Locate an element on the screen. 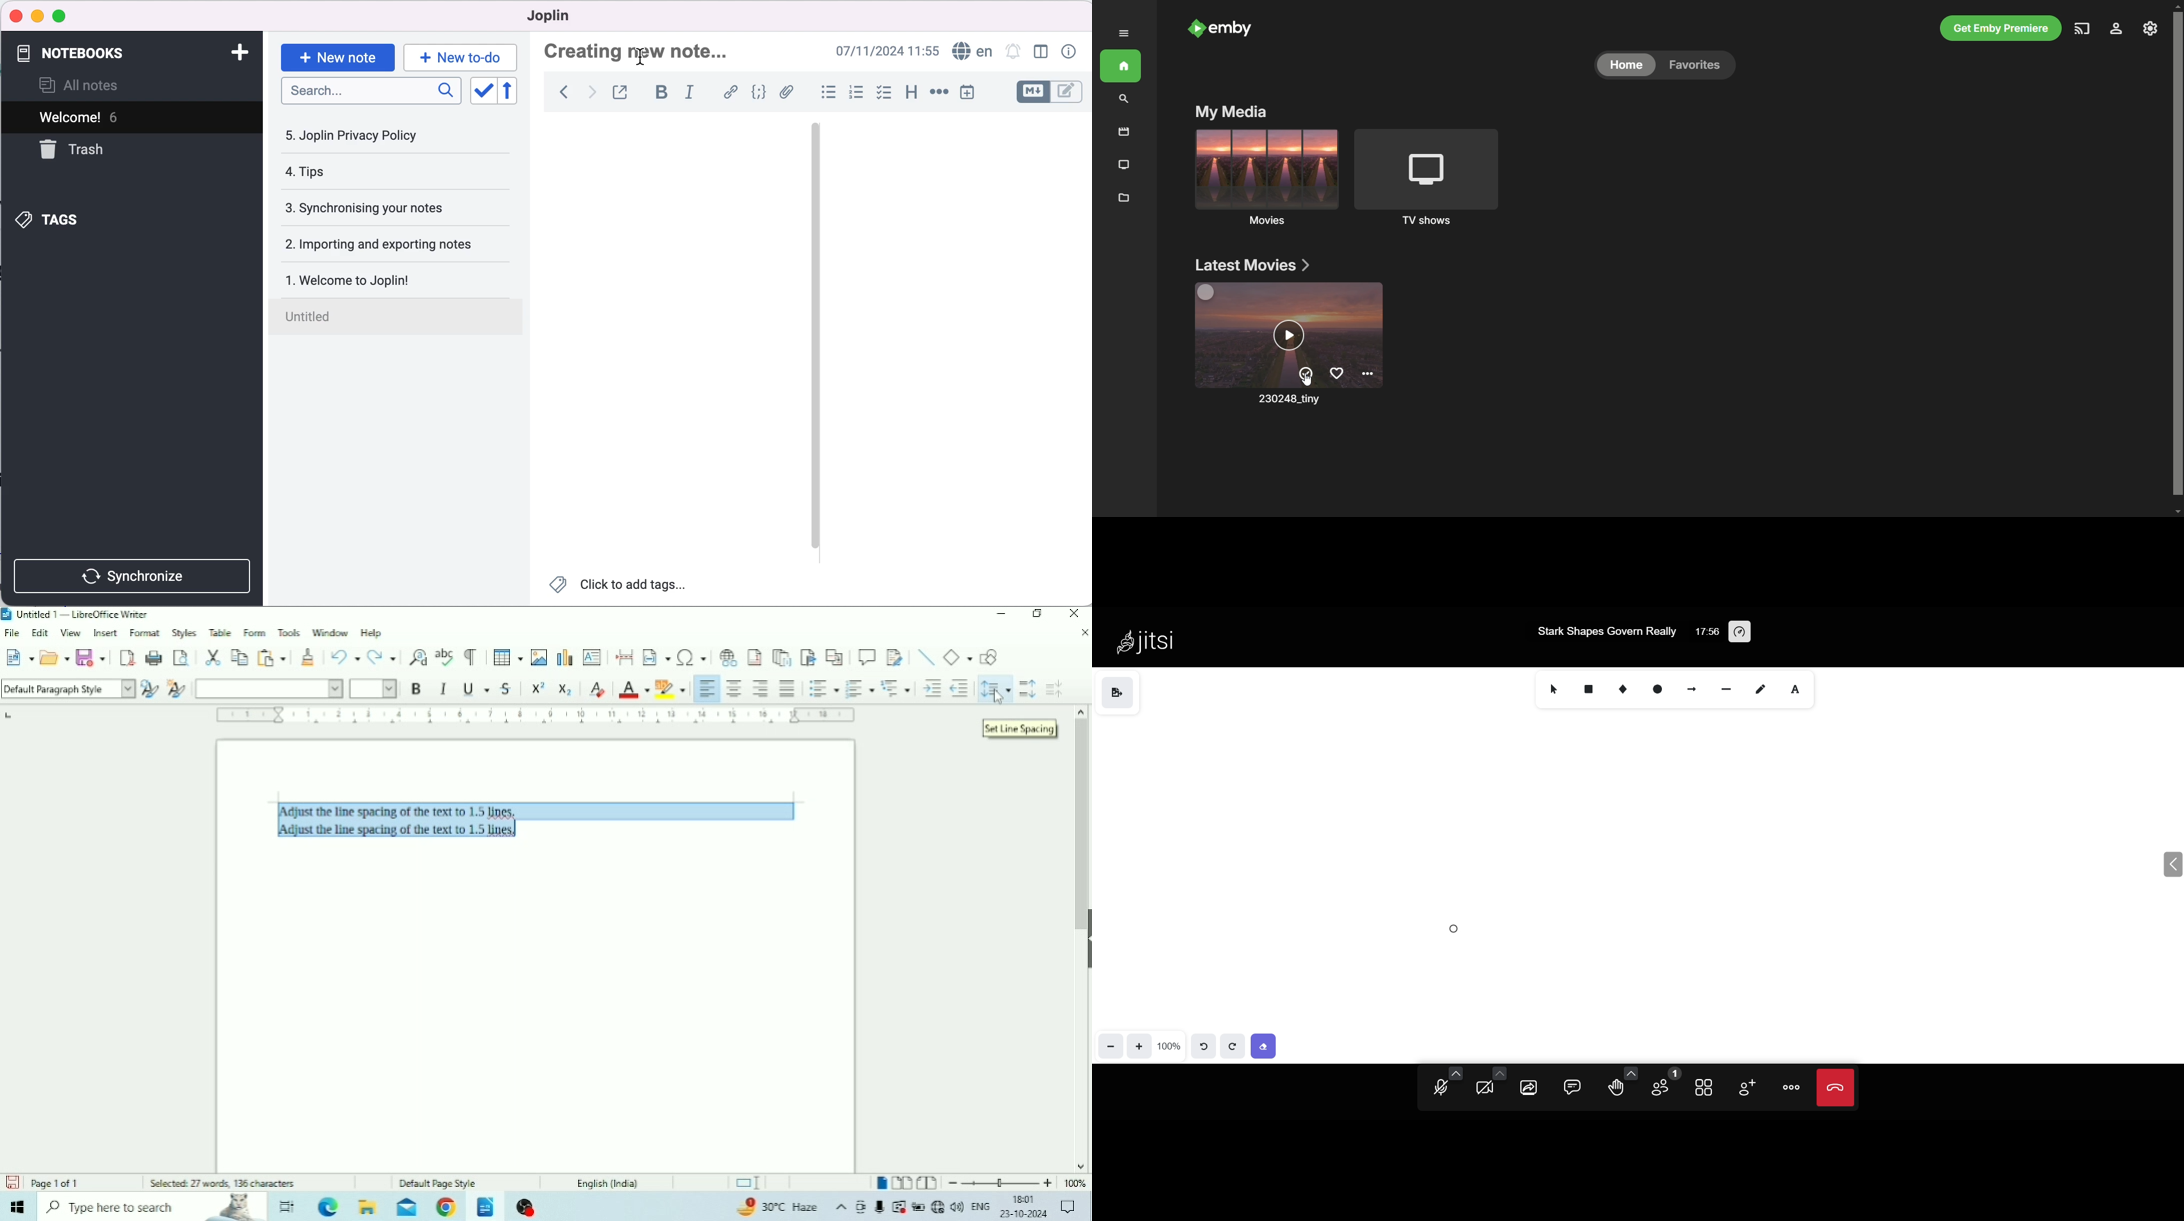 The image size is (2184, 1232). File Explorer is located at coordinates (367, 1206).